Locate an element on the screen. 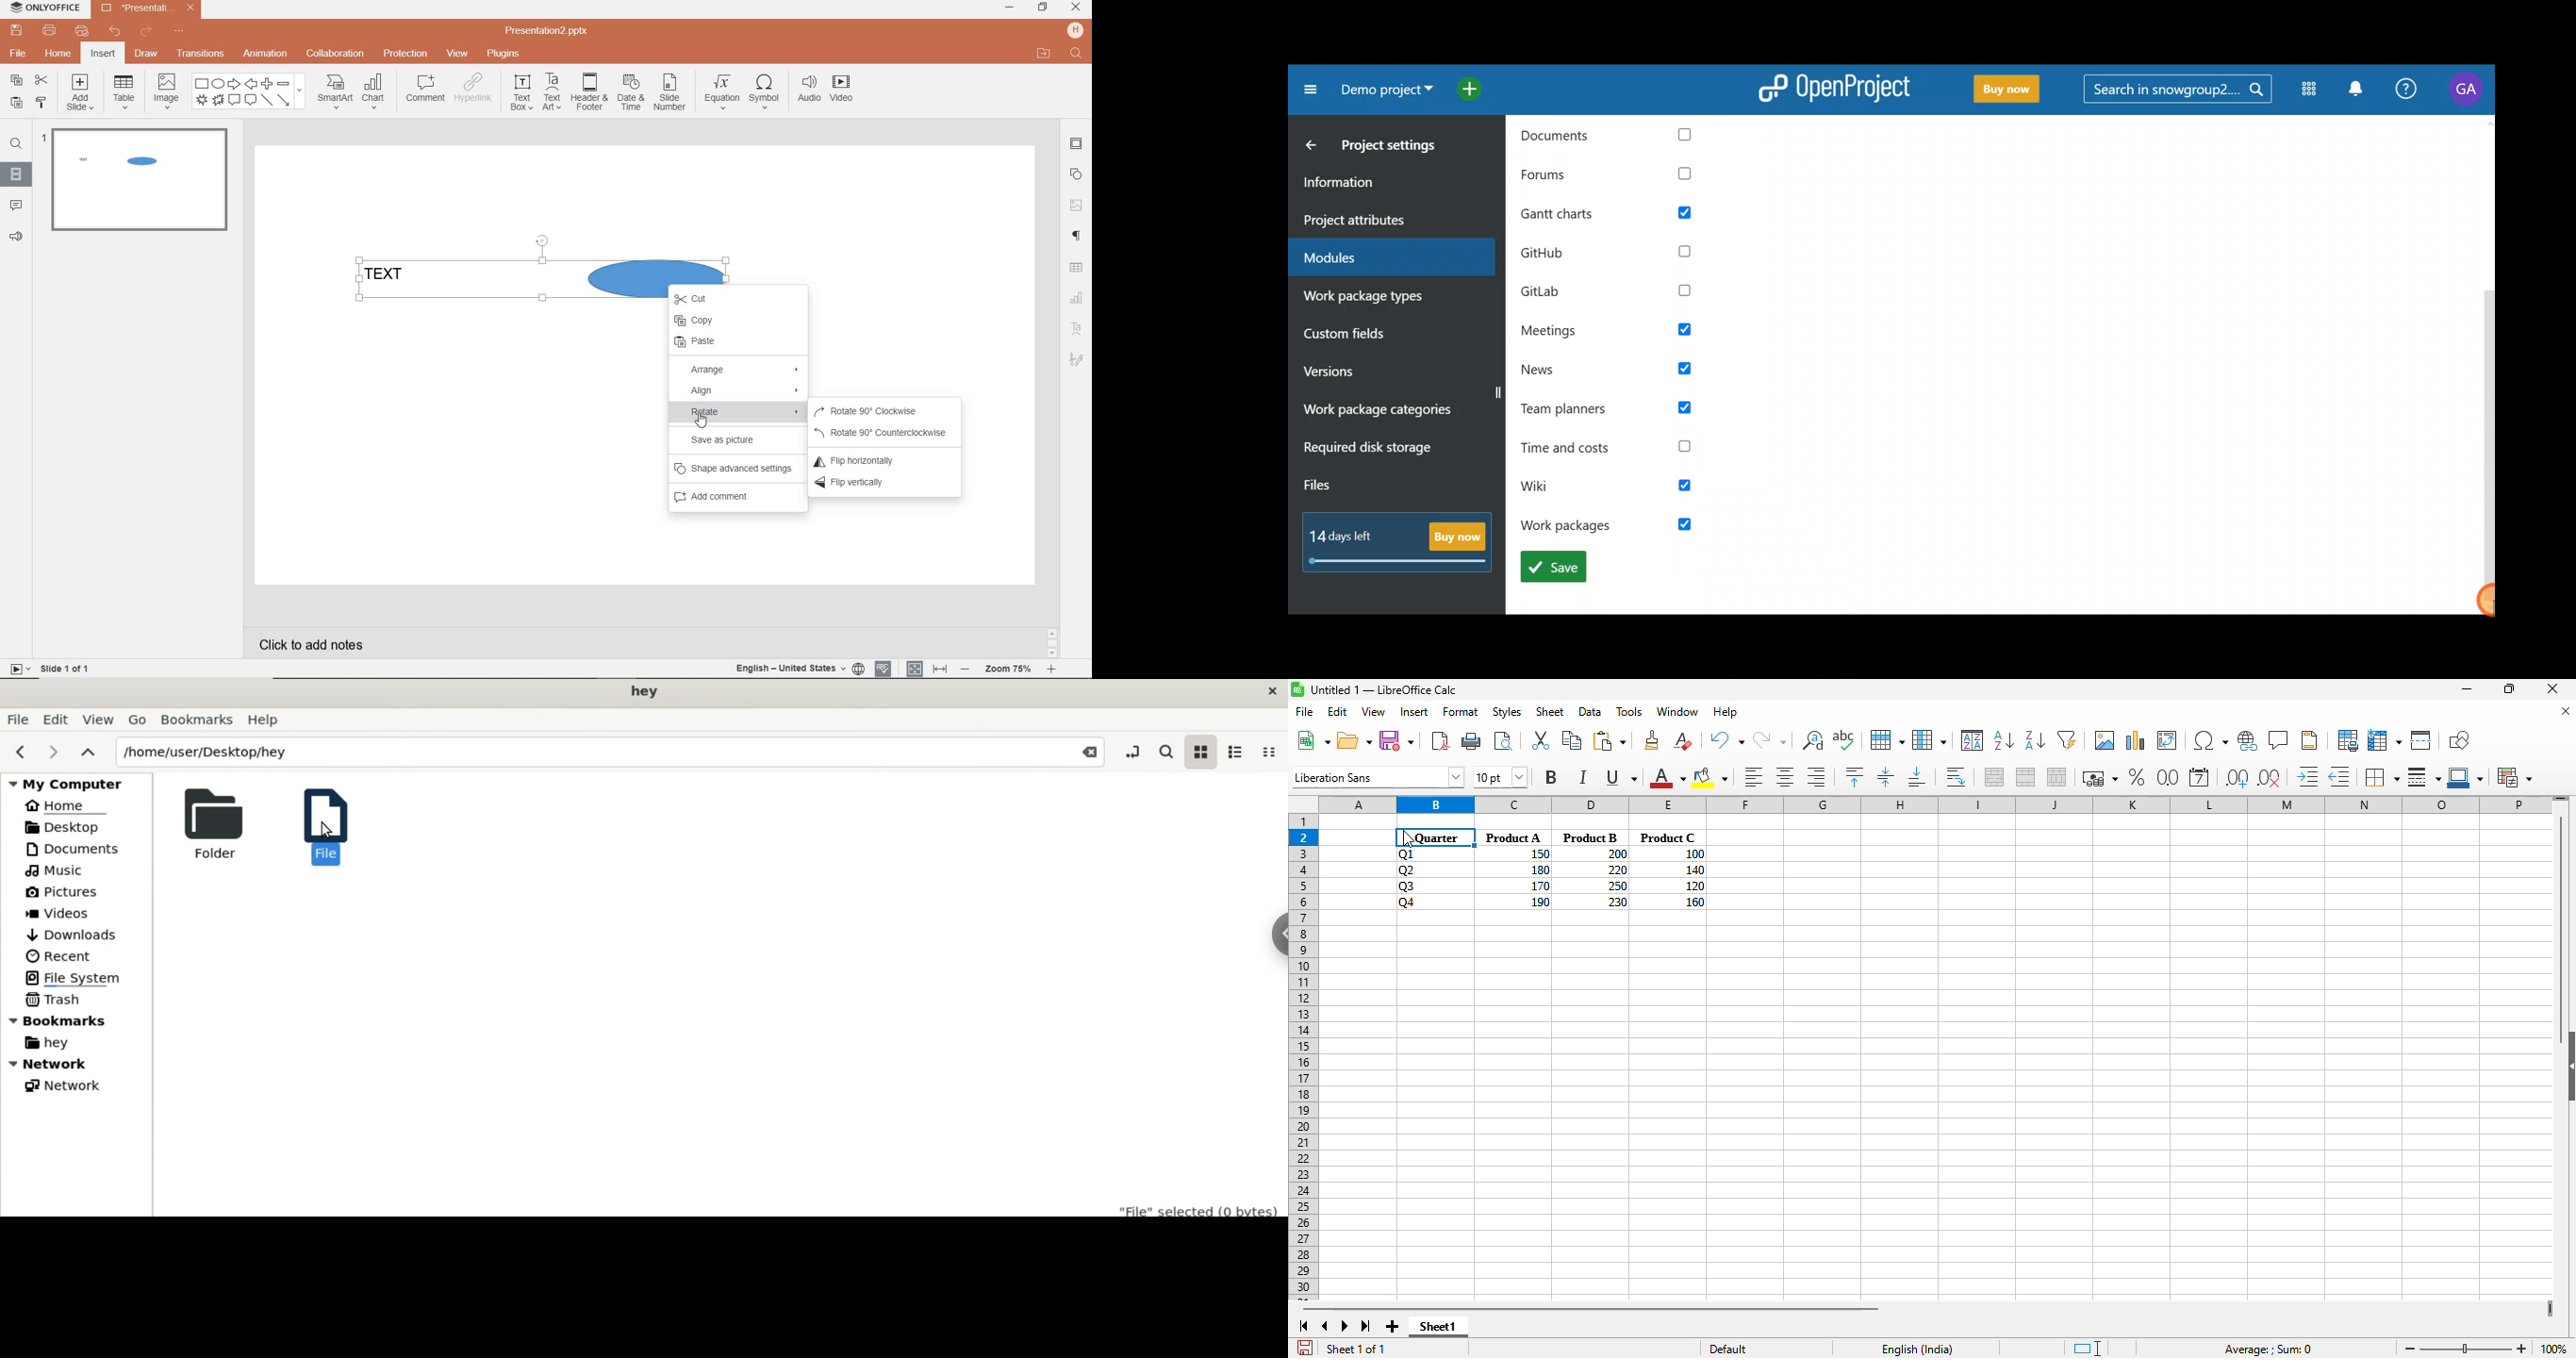  Zoom slider is located at coordinates (2466, 1349).